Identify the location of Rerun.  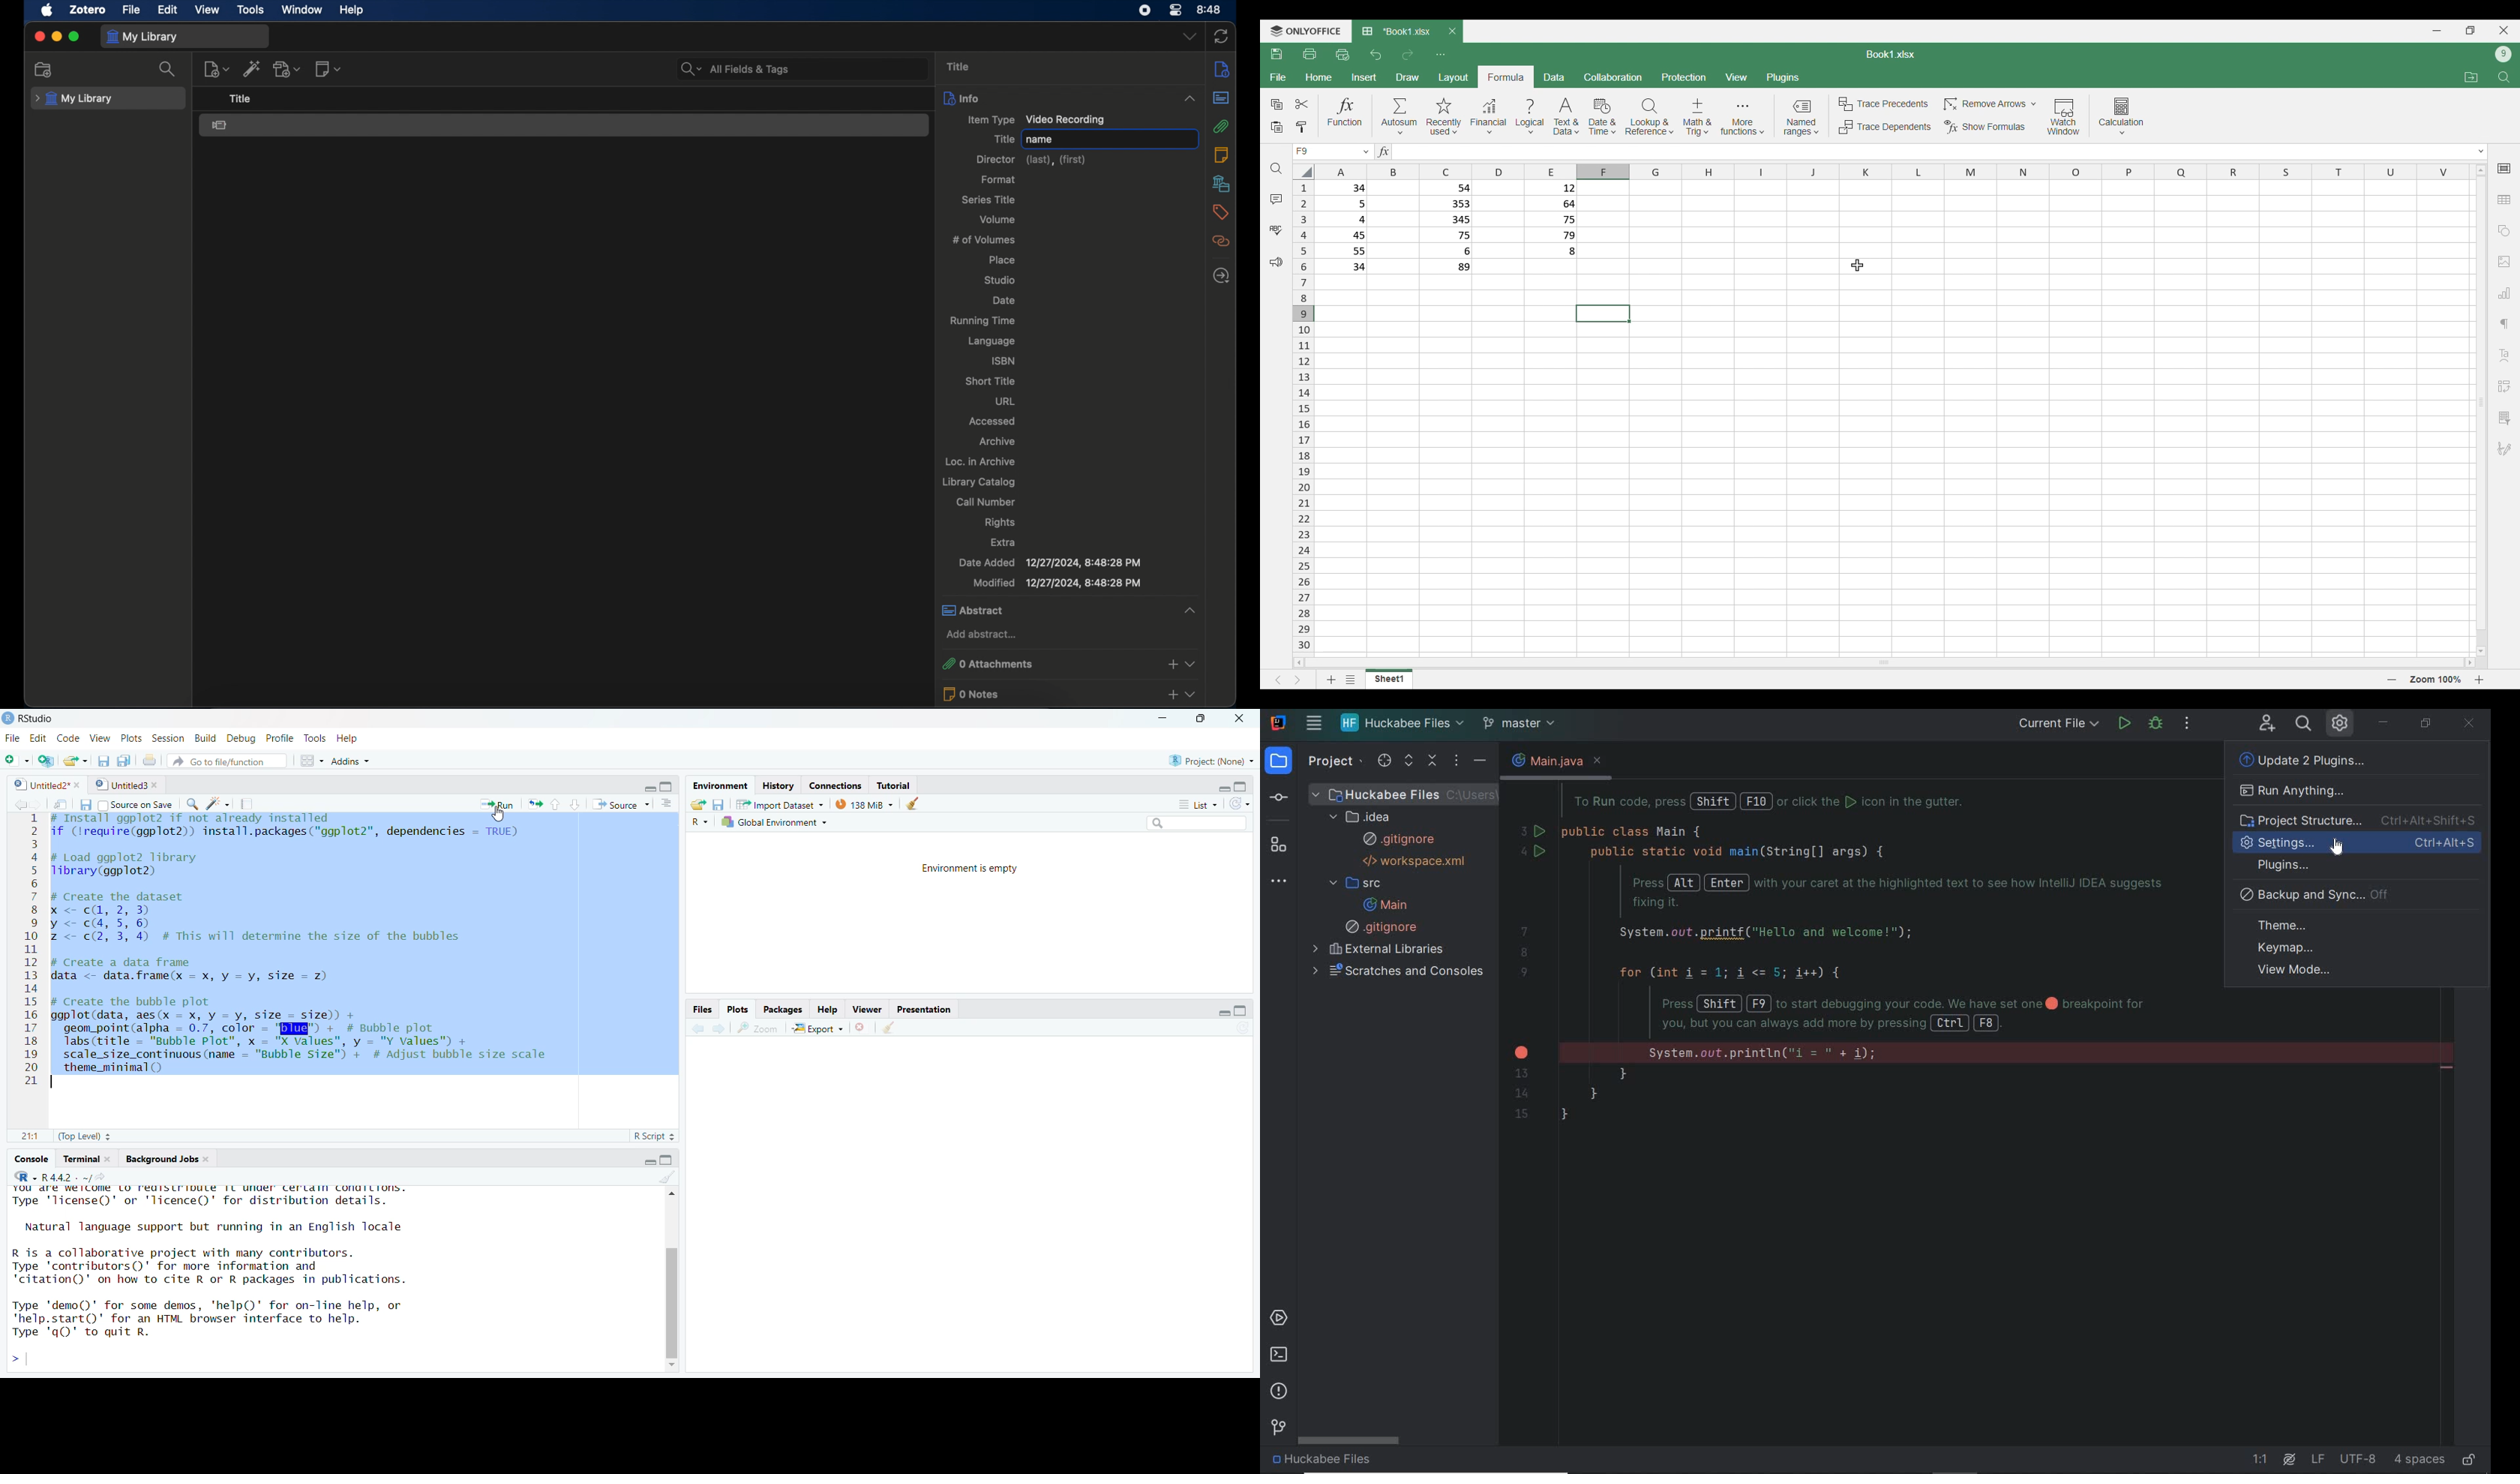
(536, 804).